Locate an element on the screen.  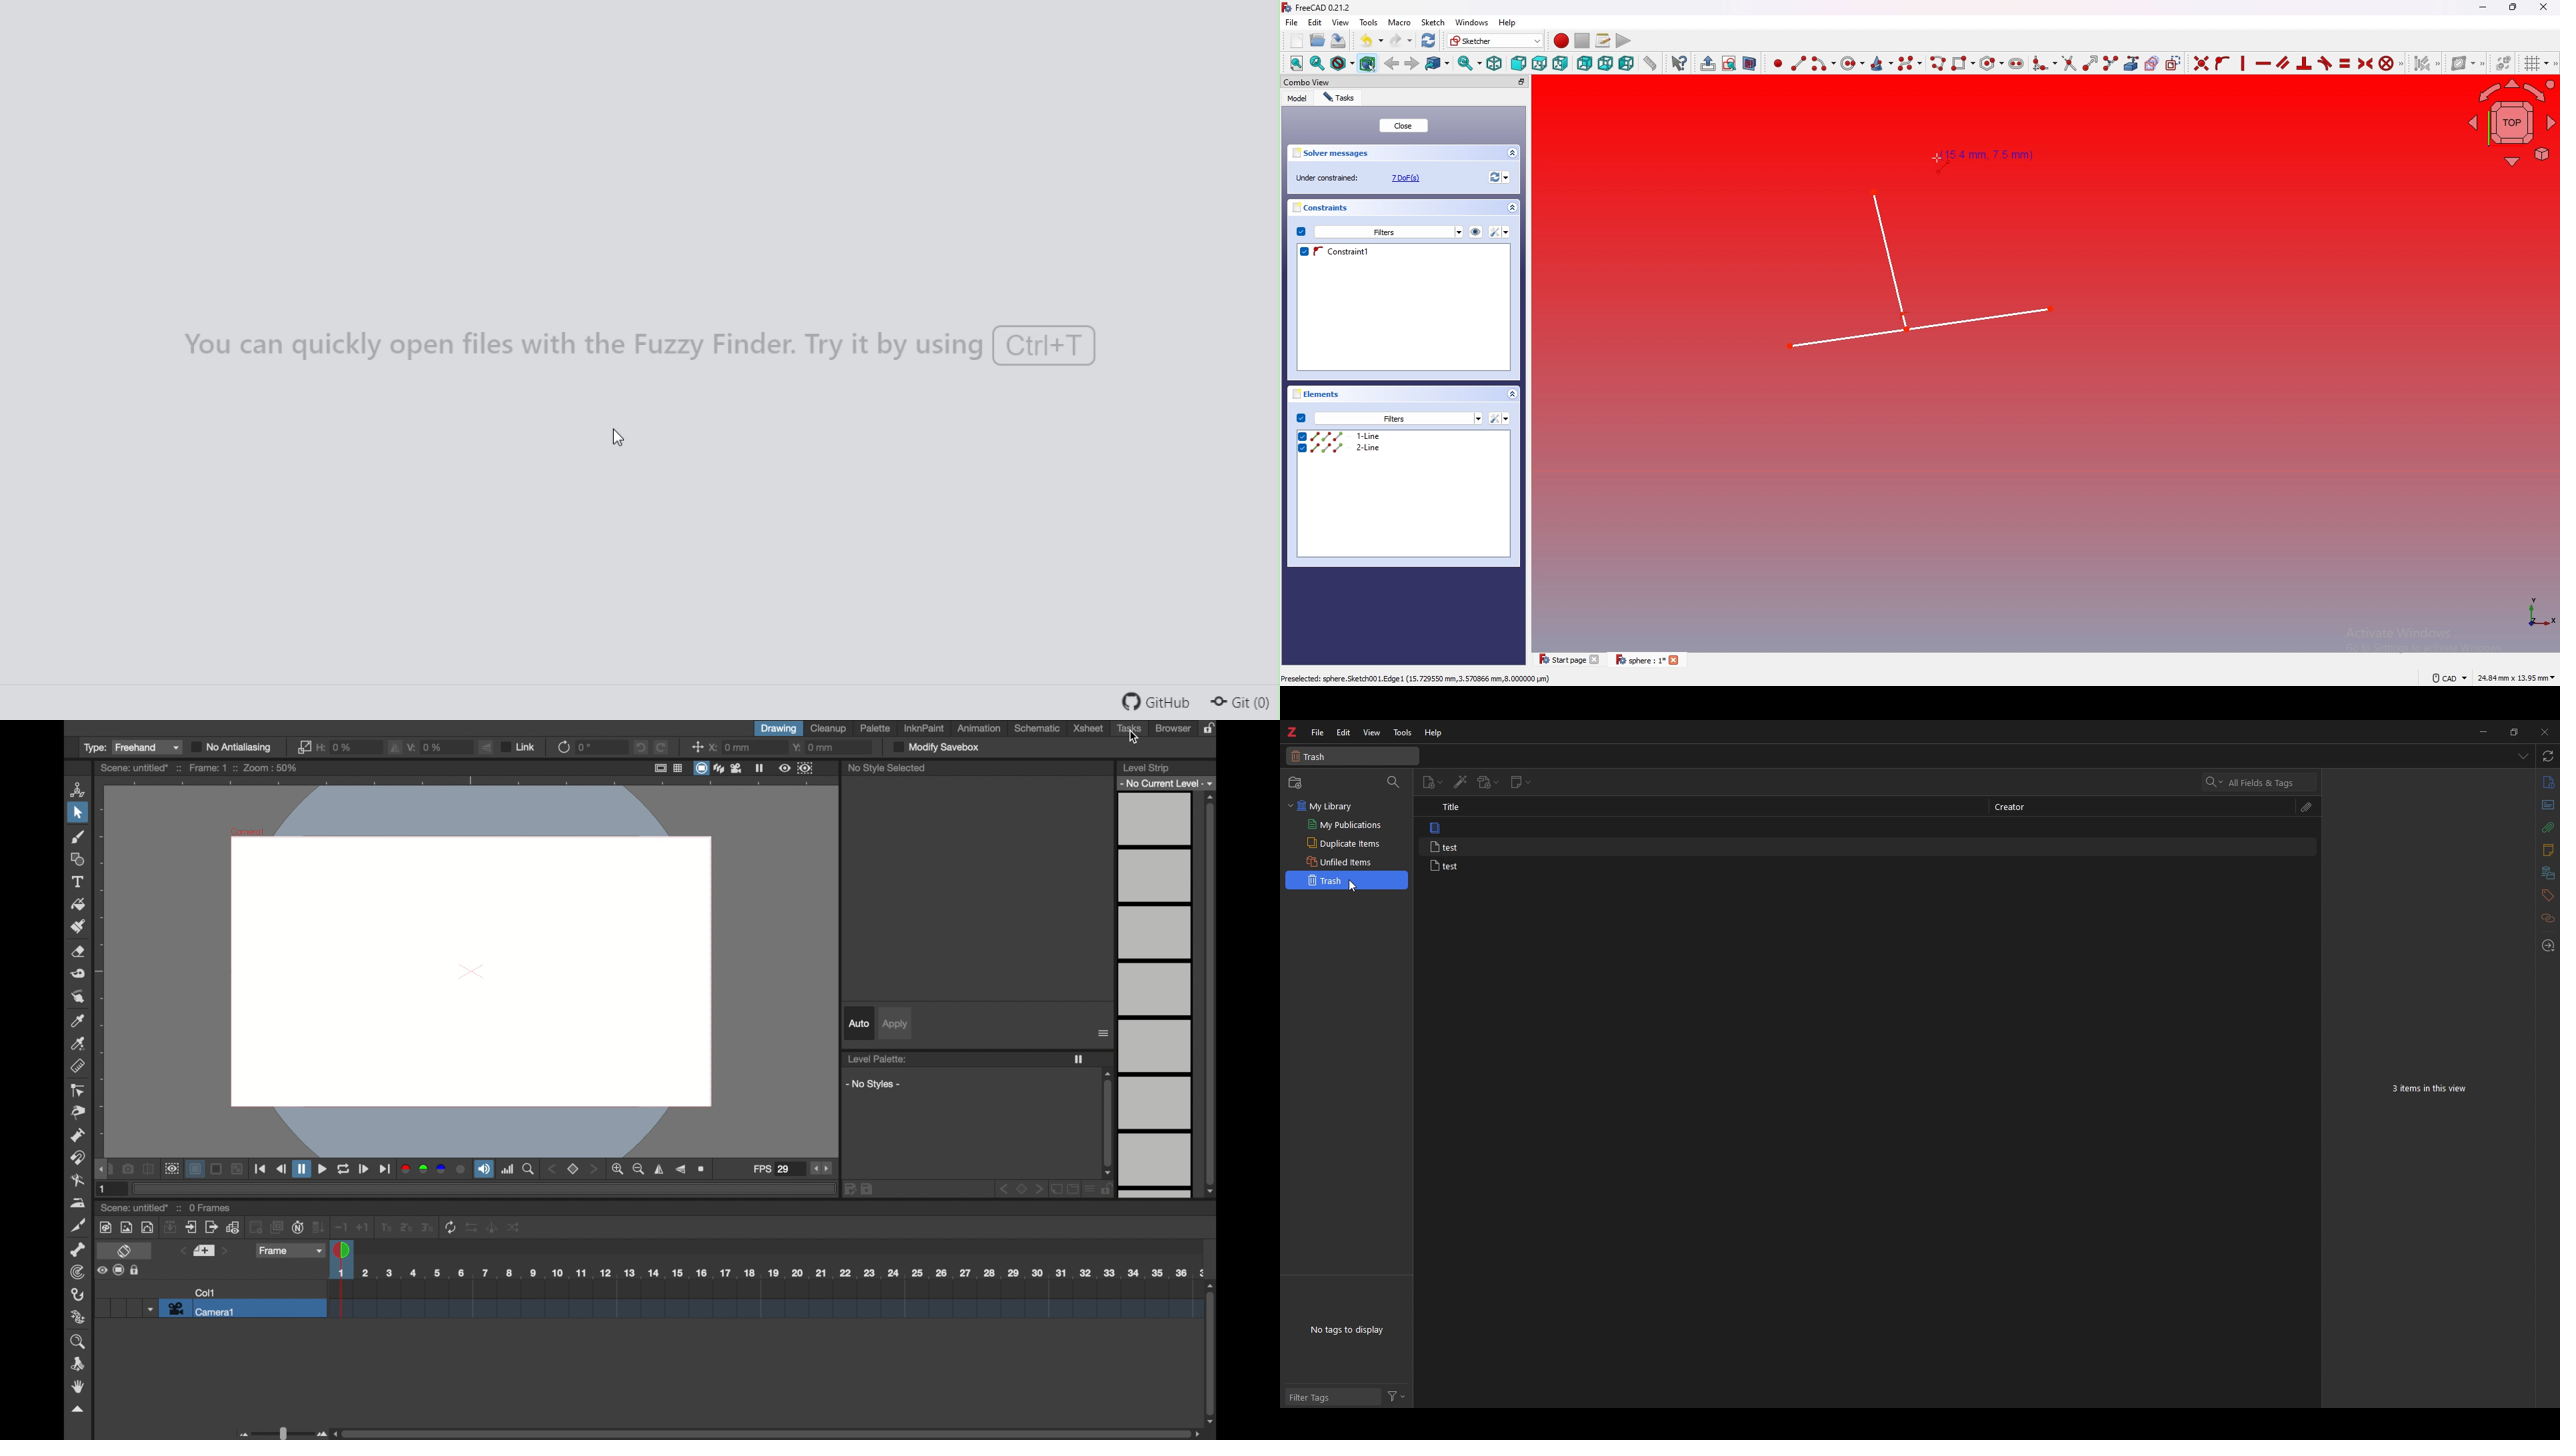
Help is located at coordinates (1508, 23).